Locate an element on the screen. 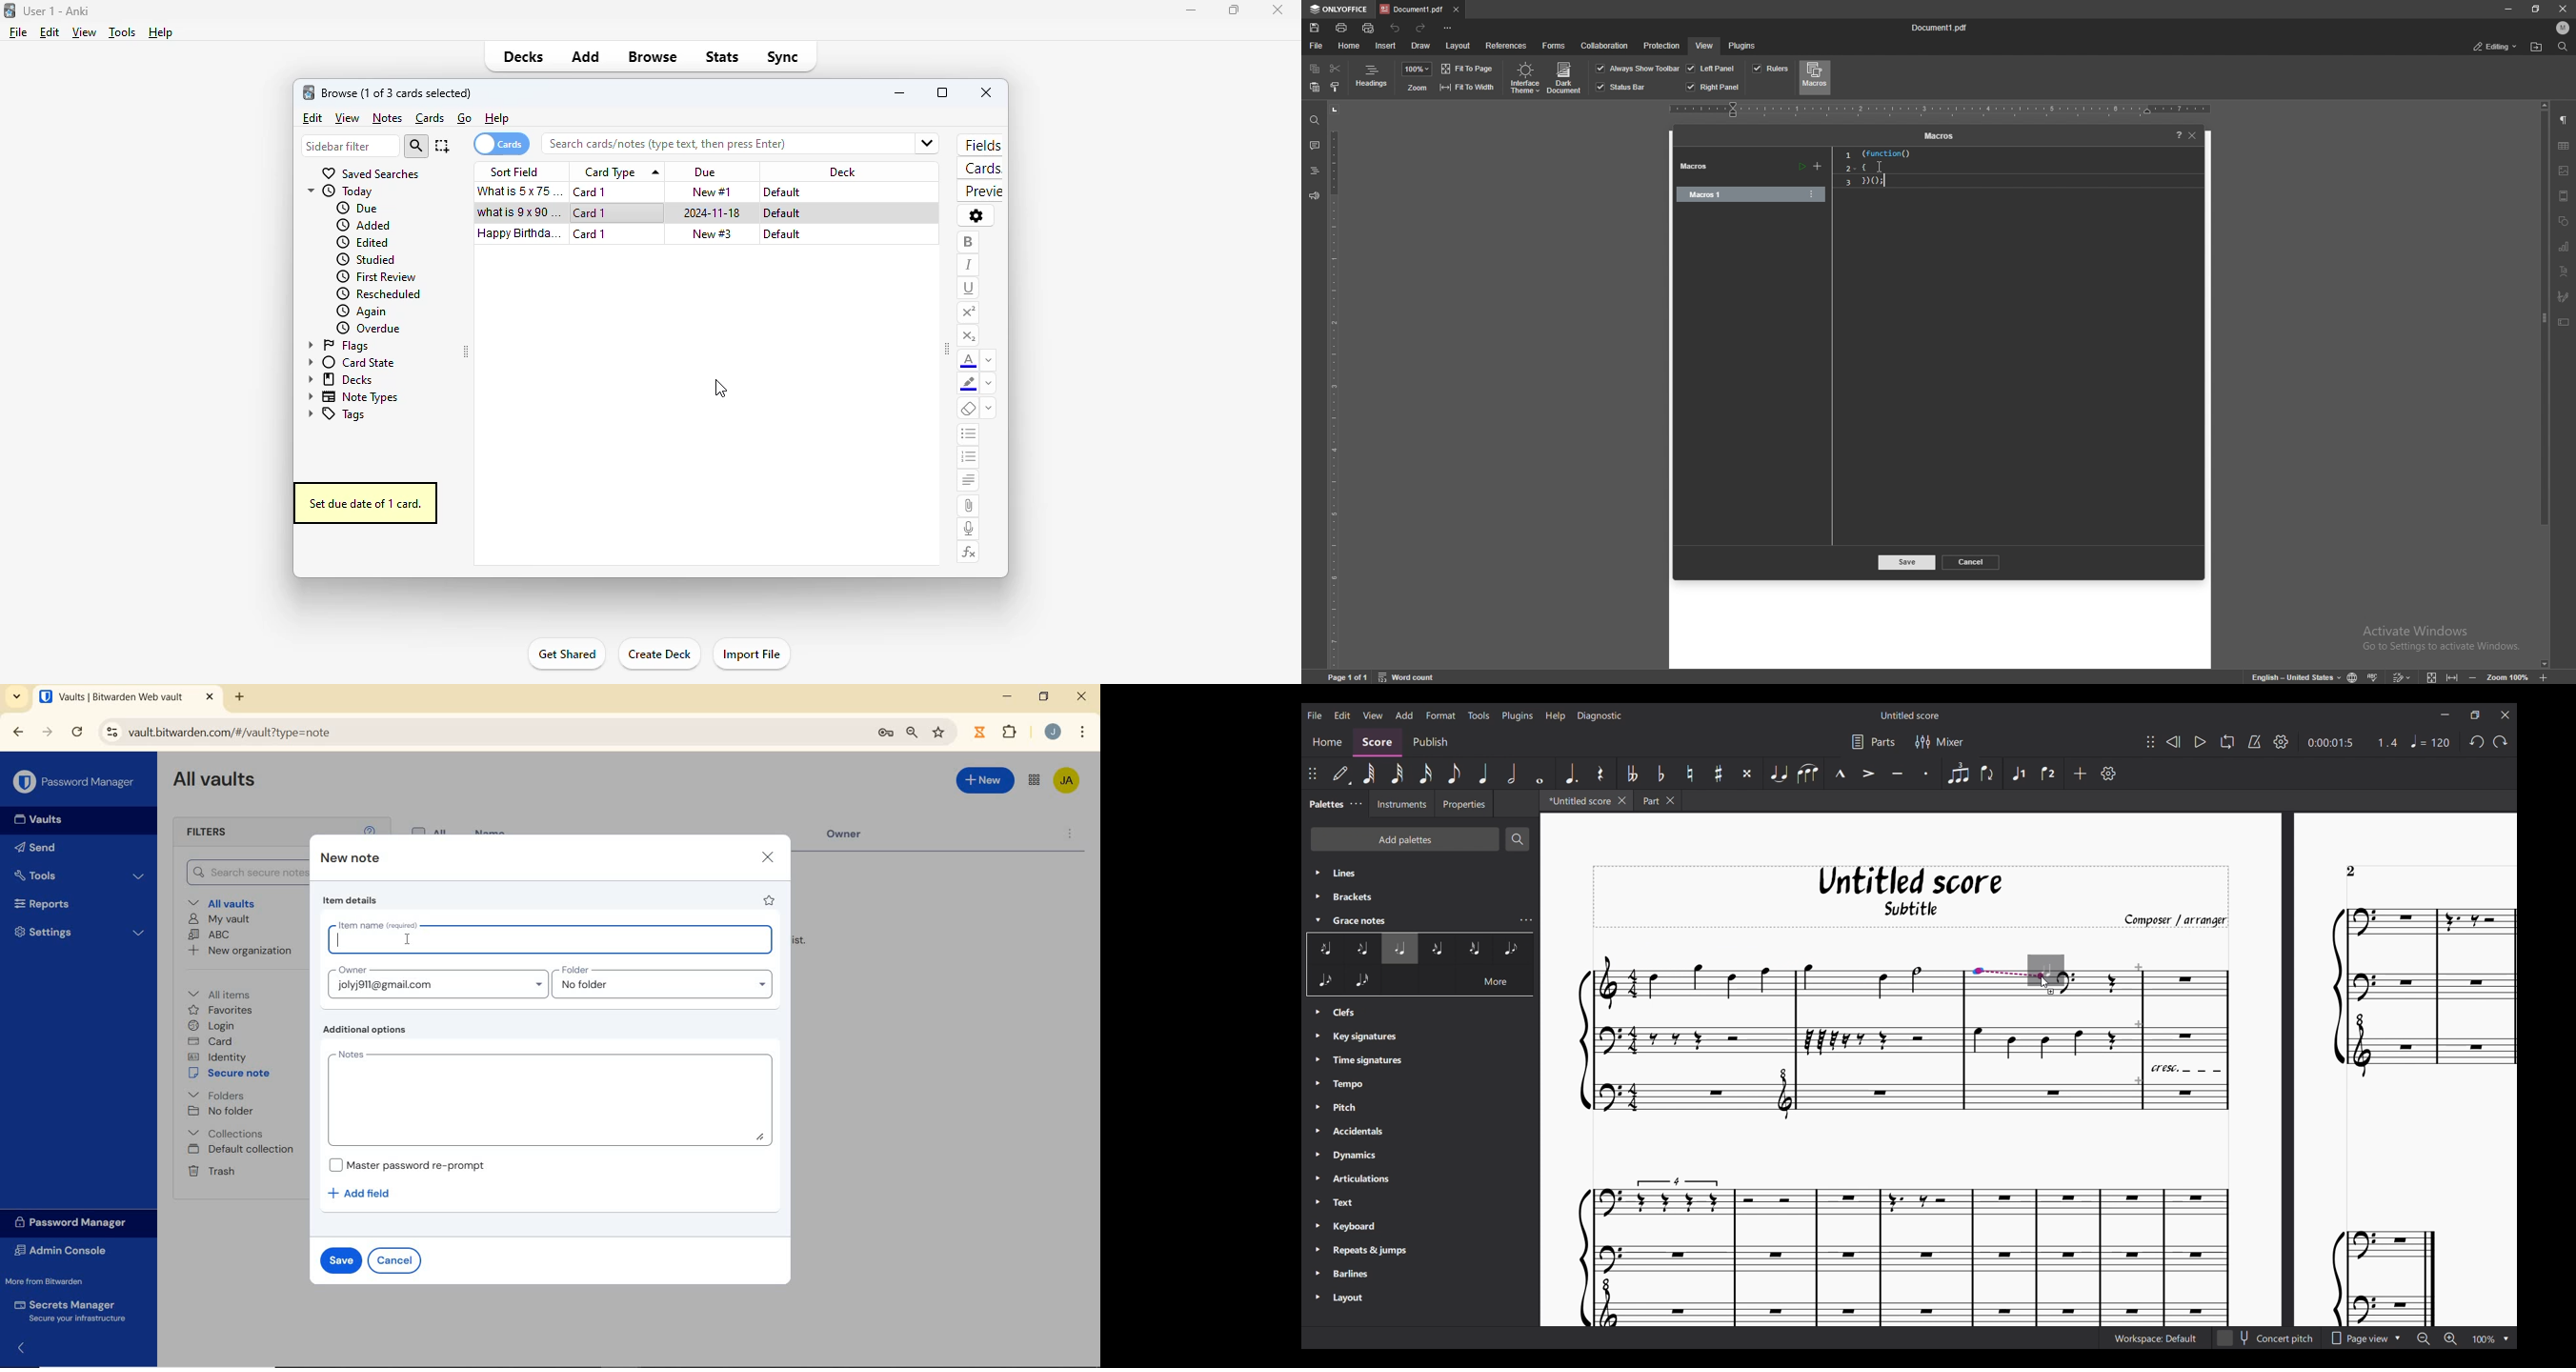 The width and height of the screenshot is (2576, 1372). edit is located at coordinates (313, 118).